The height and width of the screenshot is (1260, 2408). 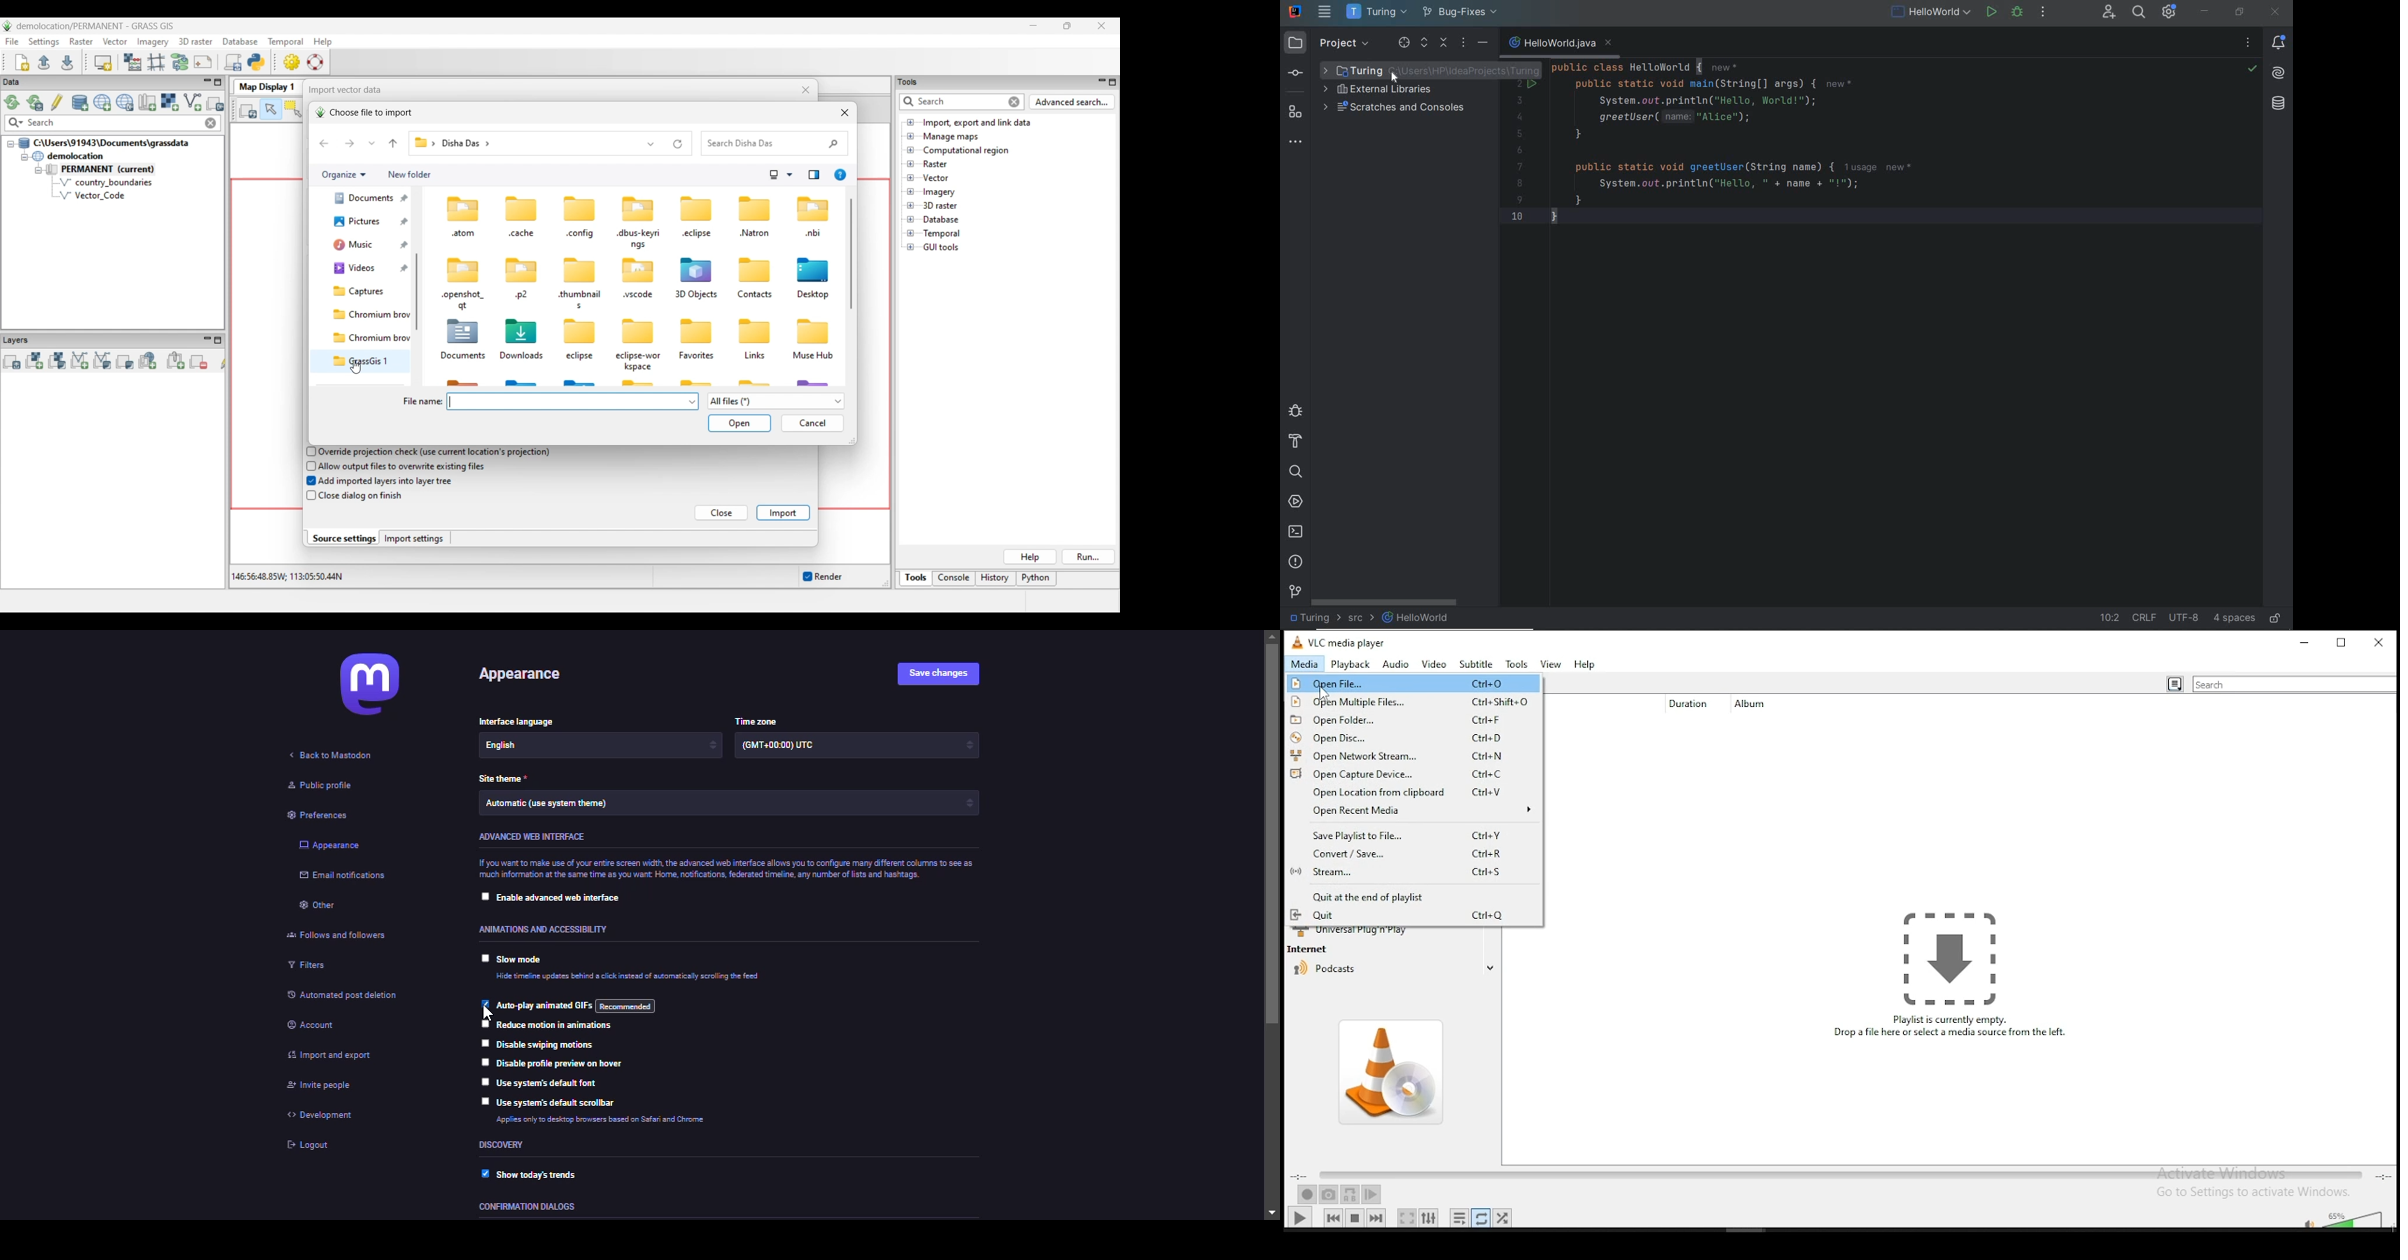 I want to click on database, so click(x=2279, y=104).